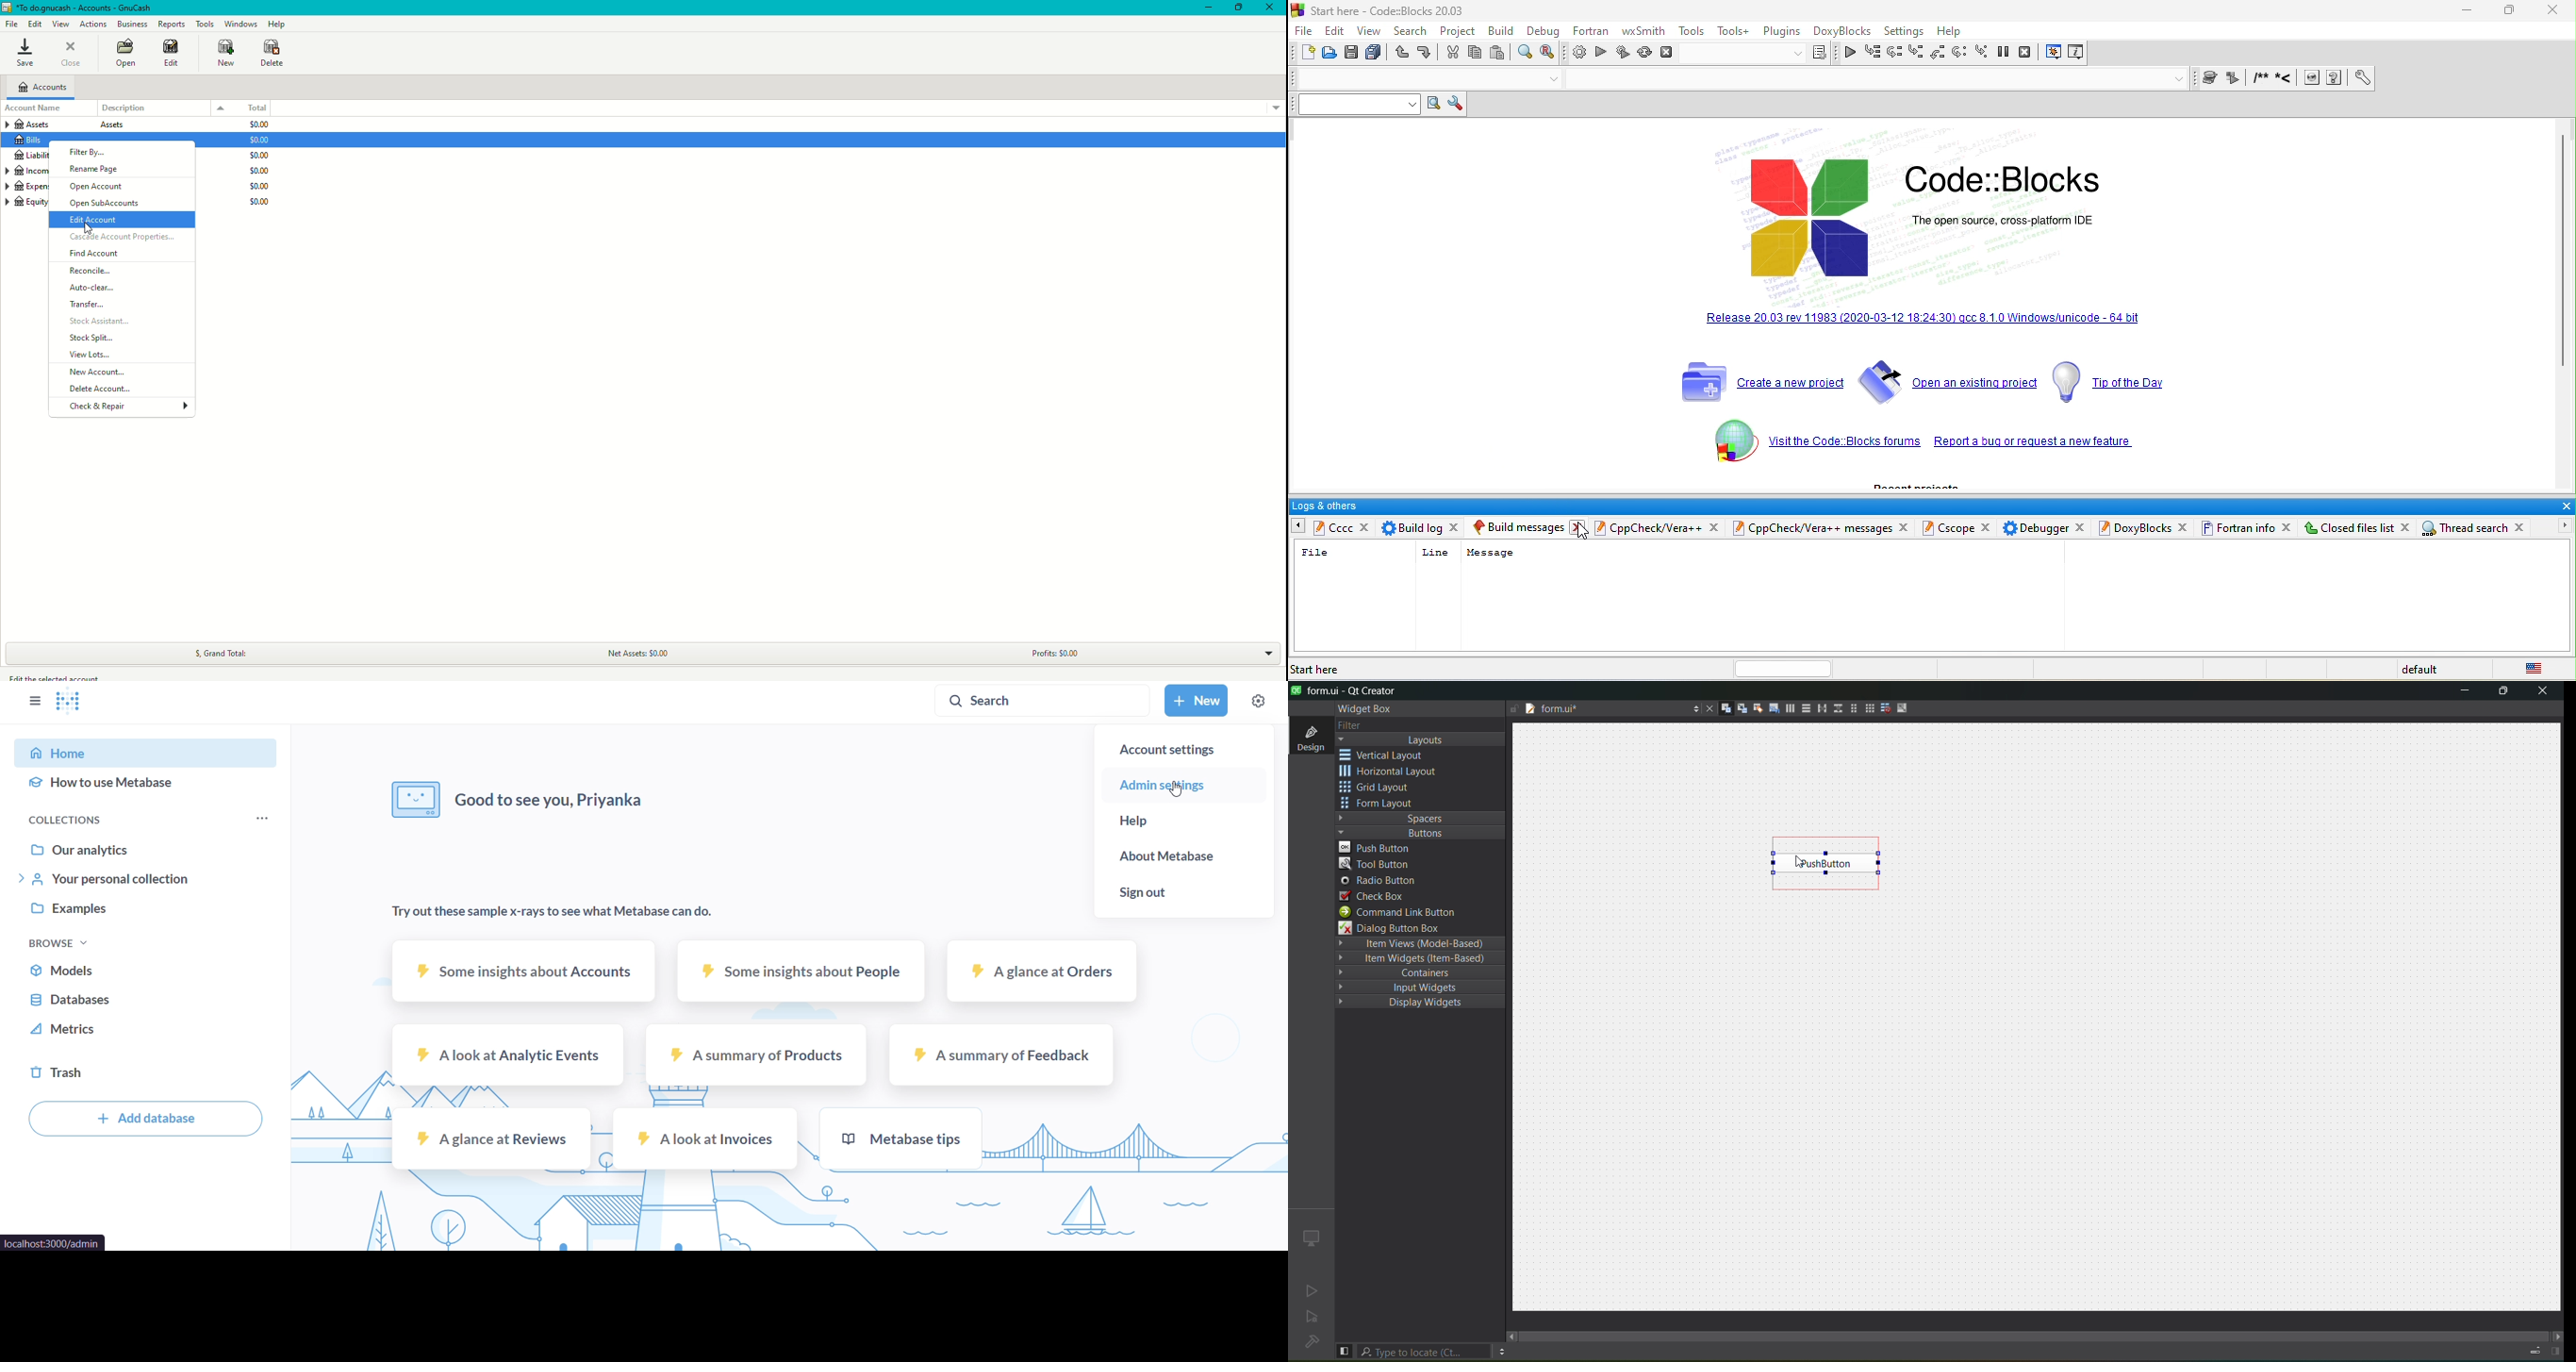  I want to click on create a new window, so click(1755, 378).